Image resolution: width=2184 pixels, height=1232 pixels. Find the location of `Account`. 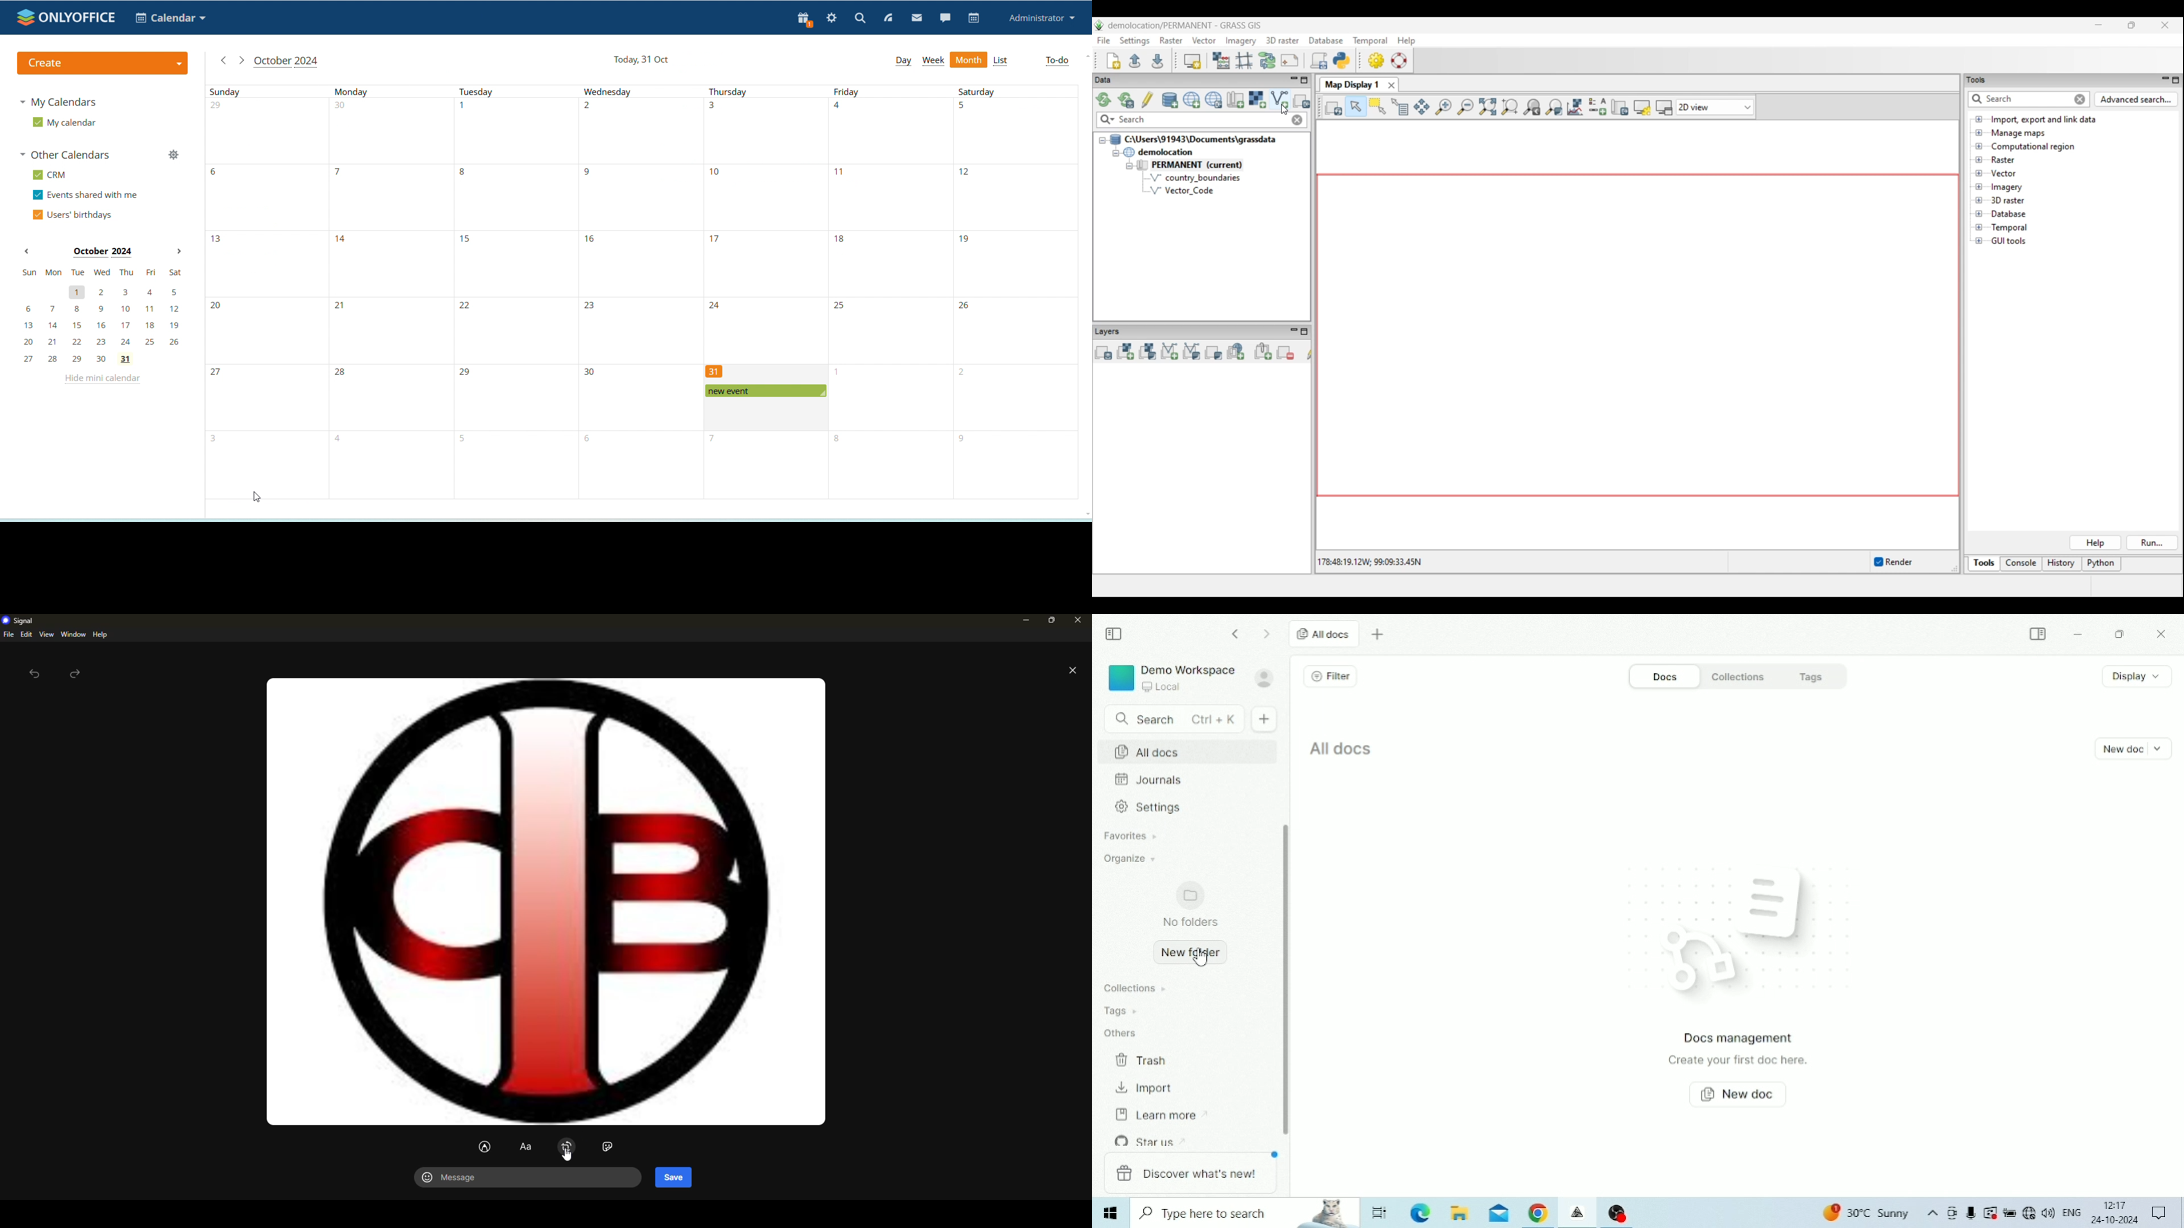

Account is located at coordinates (1265, 678).